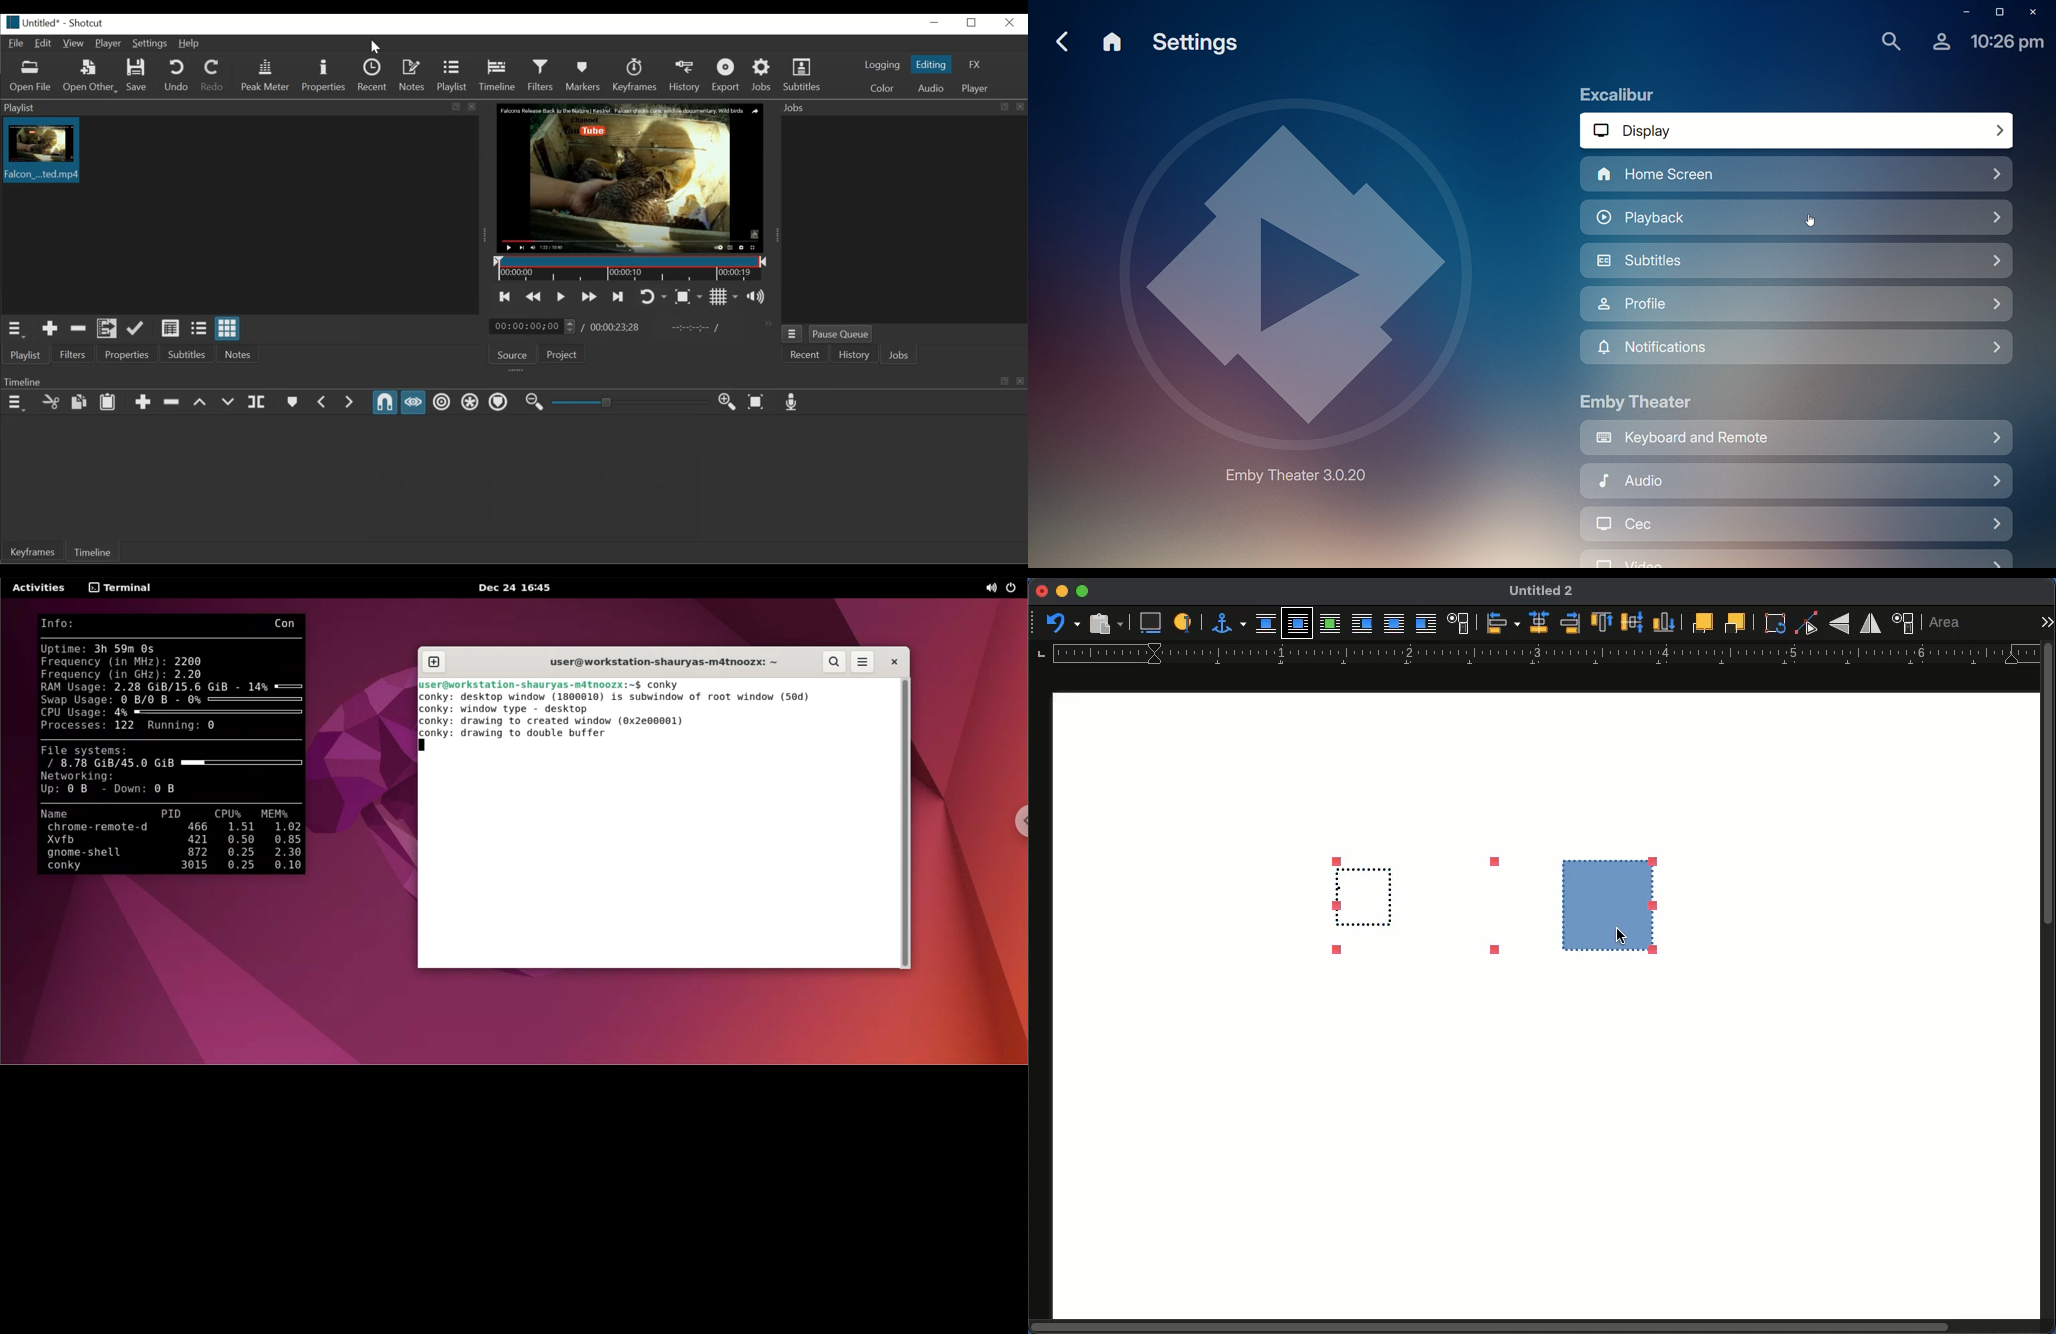  I want to click on expand, so click(2046, 622).